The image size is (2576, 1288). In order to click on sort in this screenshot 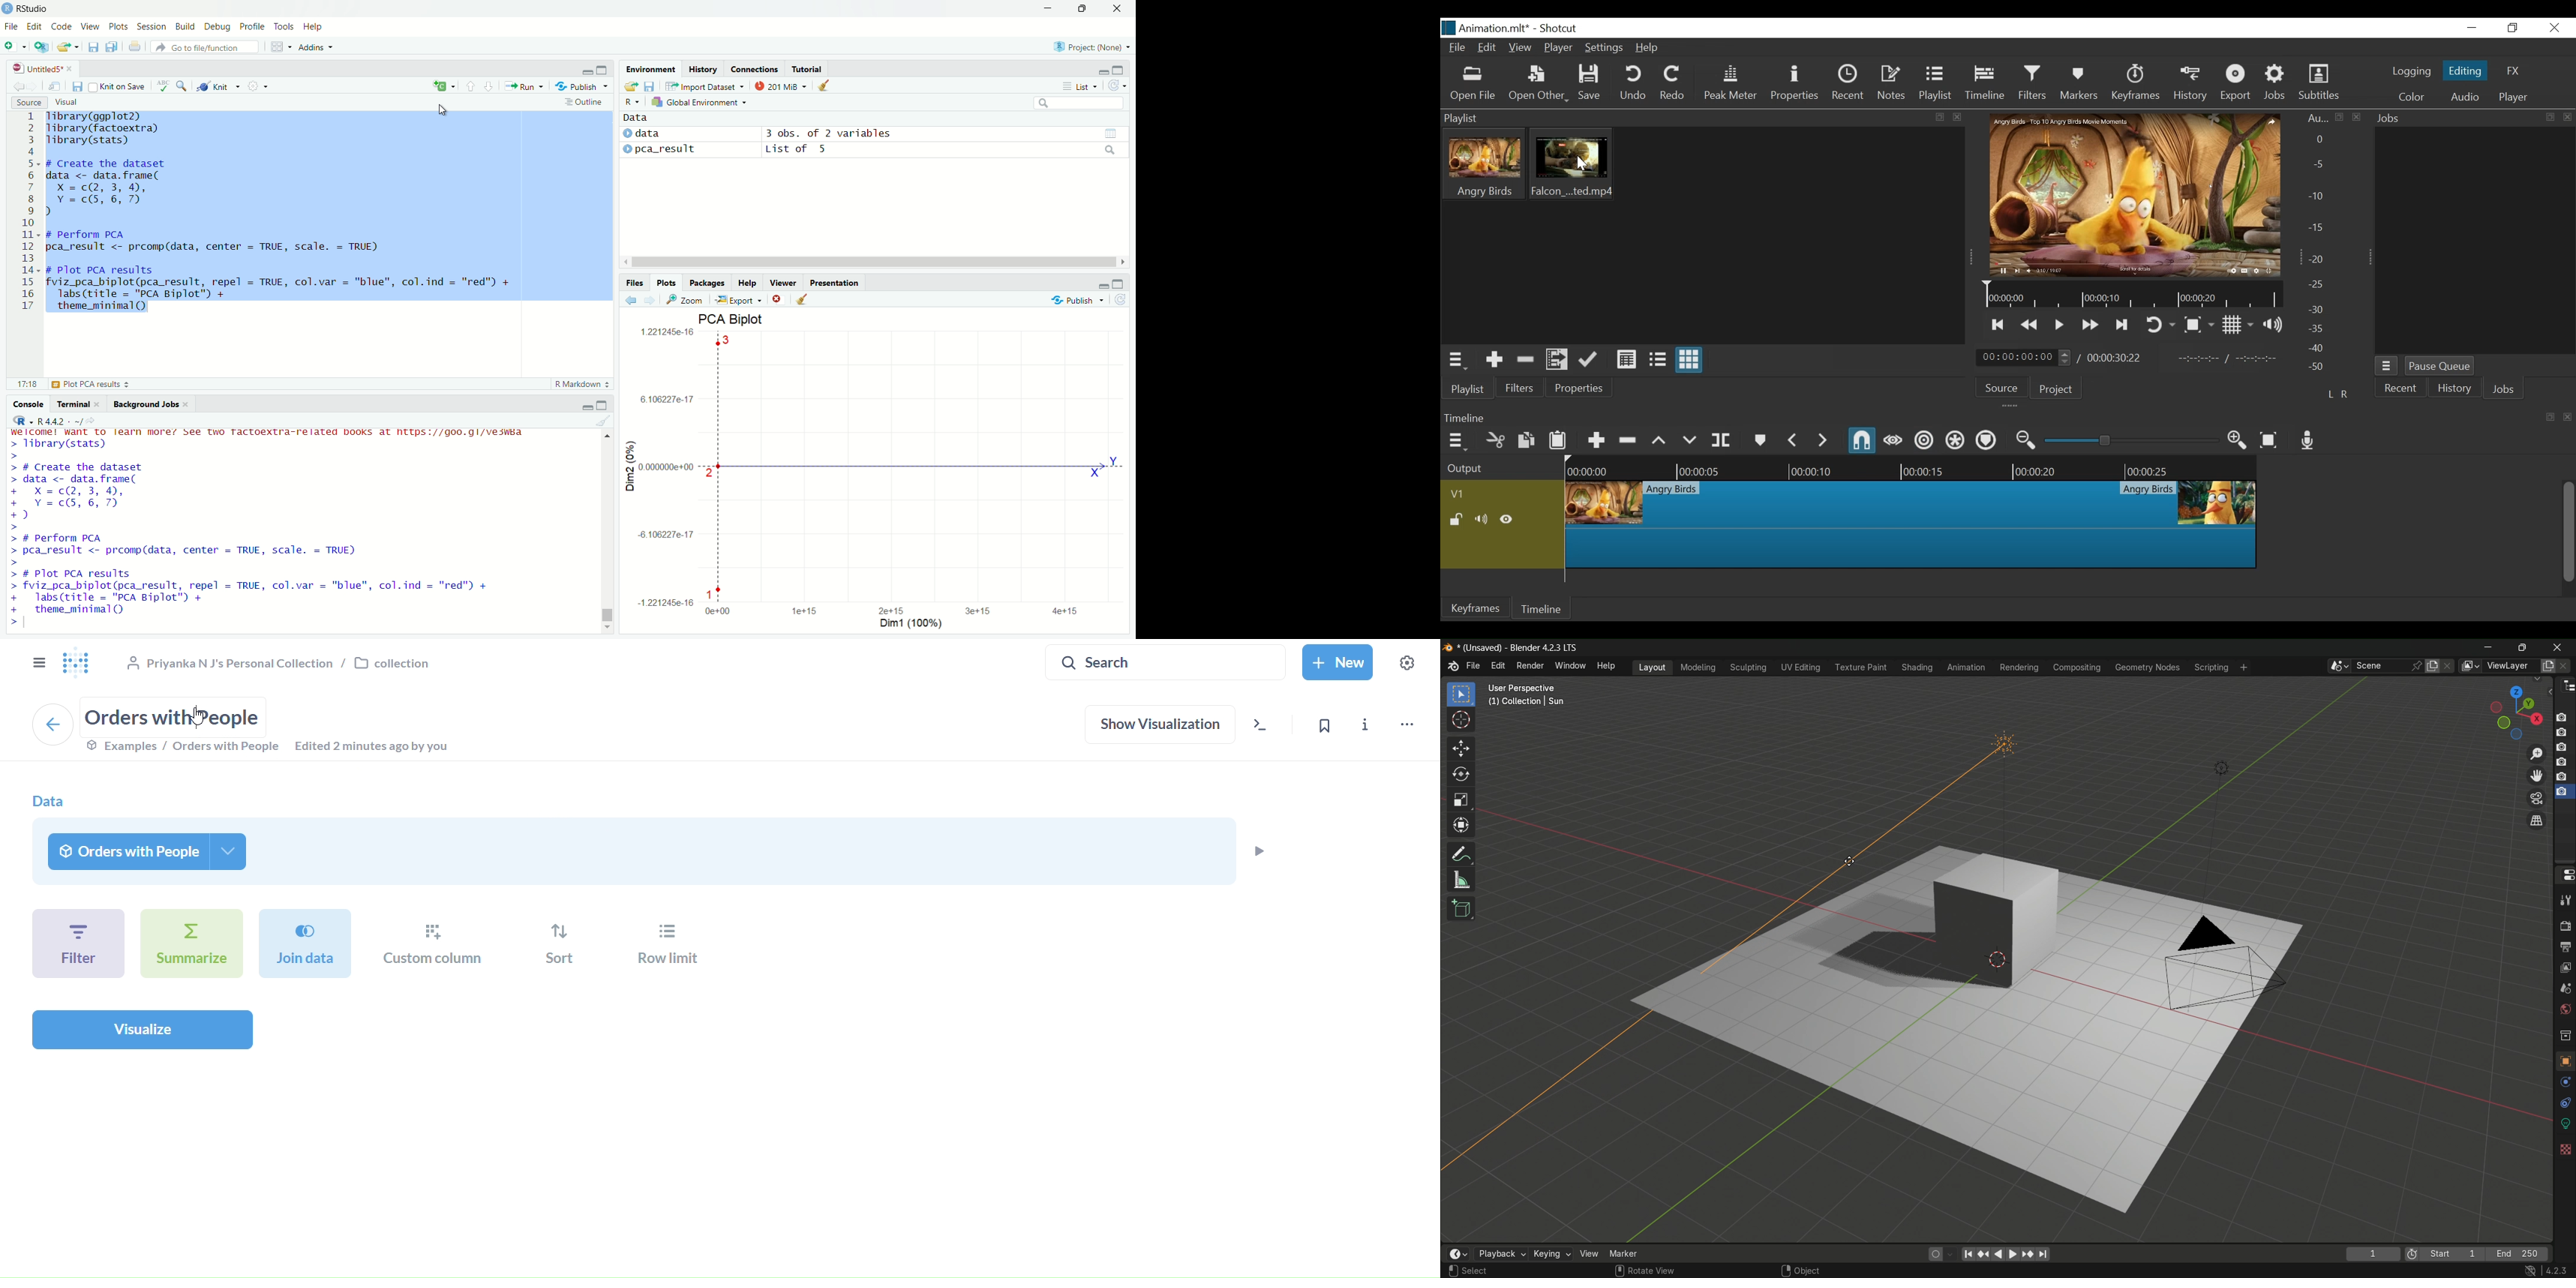, I will do `click(560, 945)`.